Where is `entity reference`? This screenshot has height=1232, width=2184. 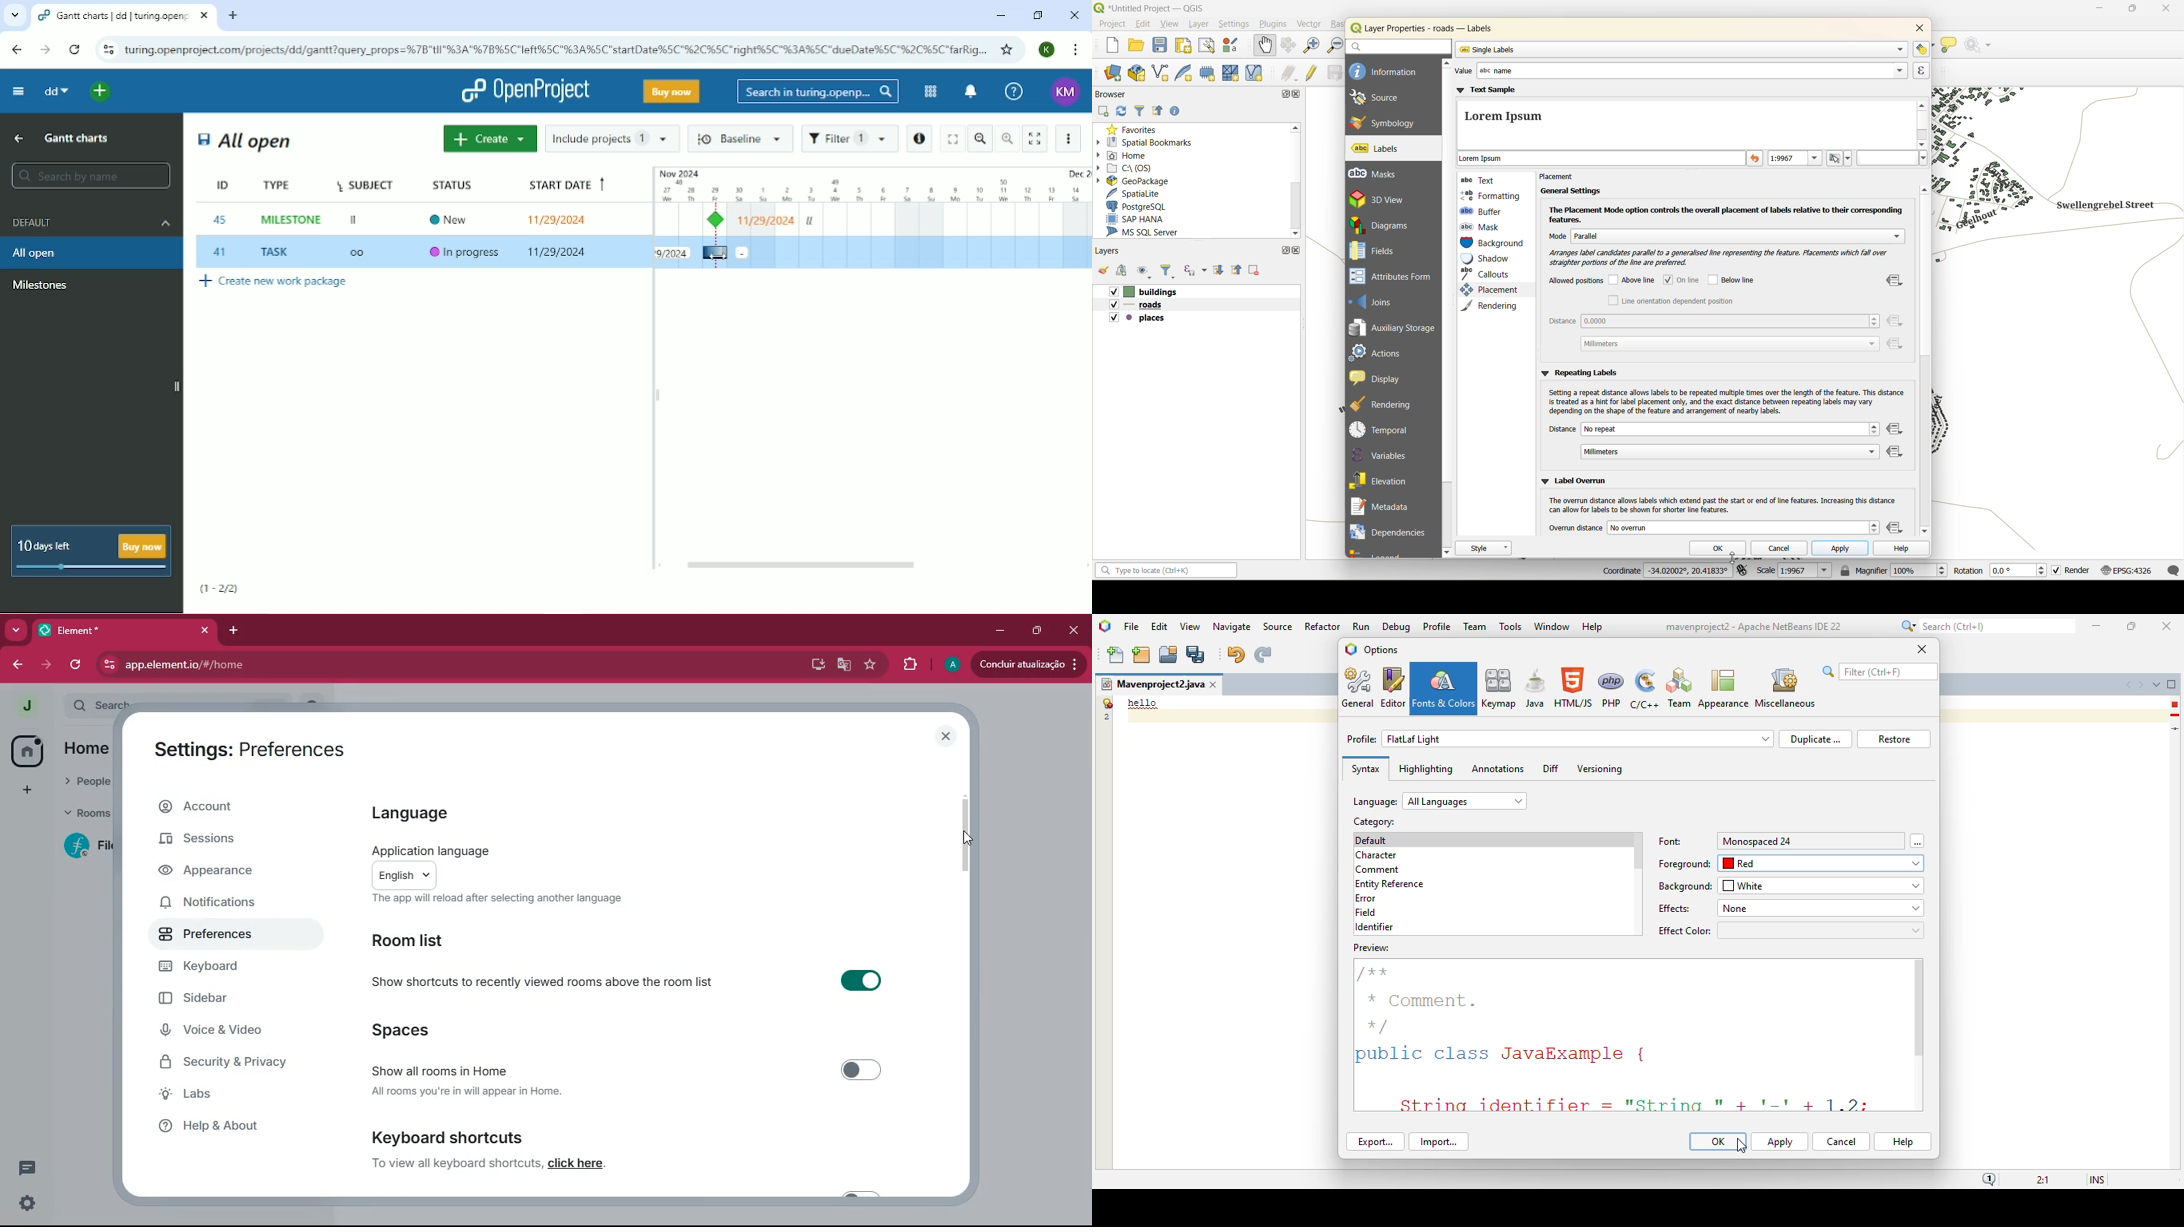 entity reference is located at coordinates (1390, 885).